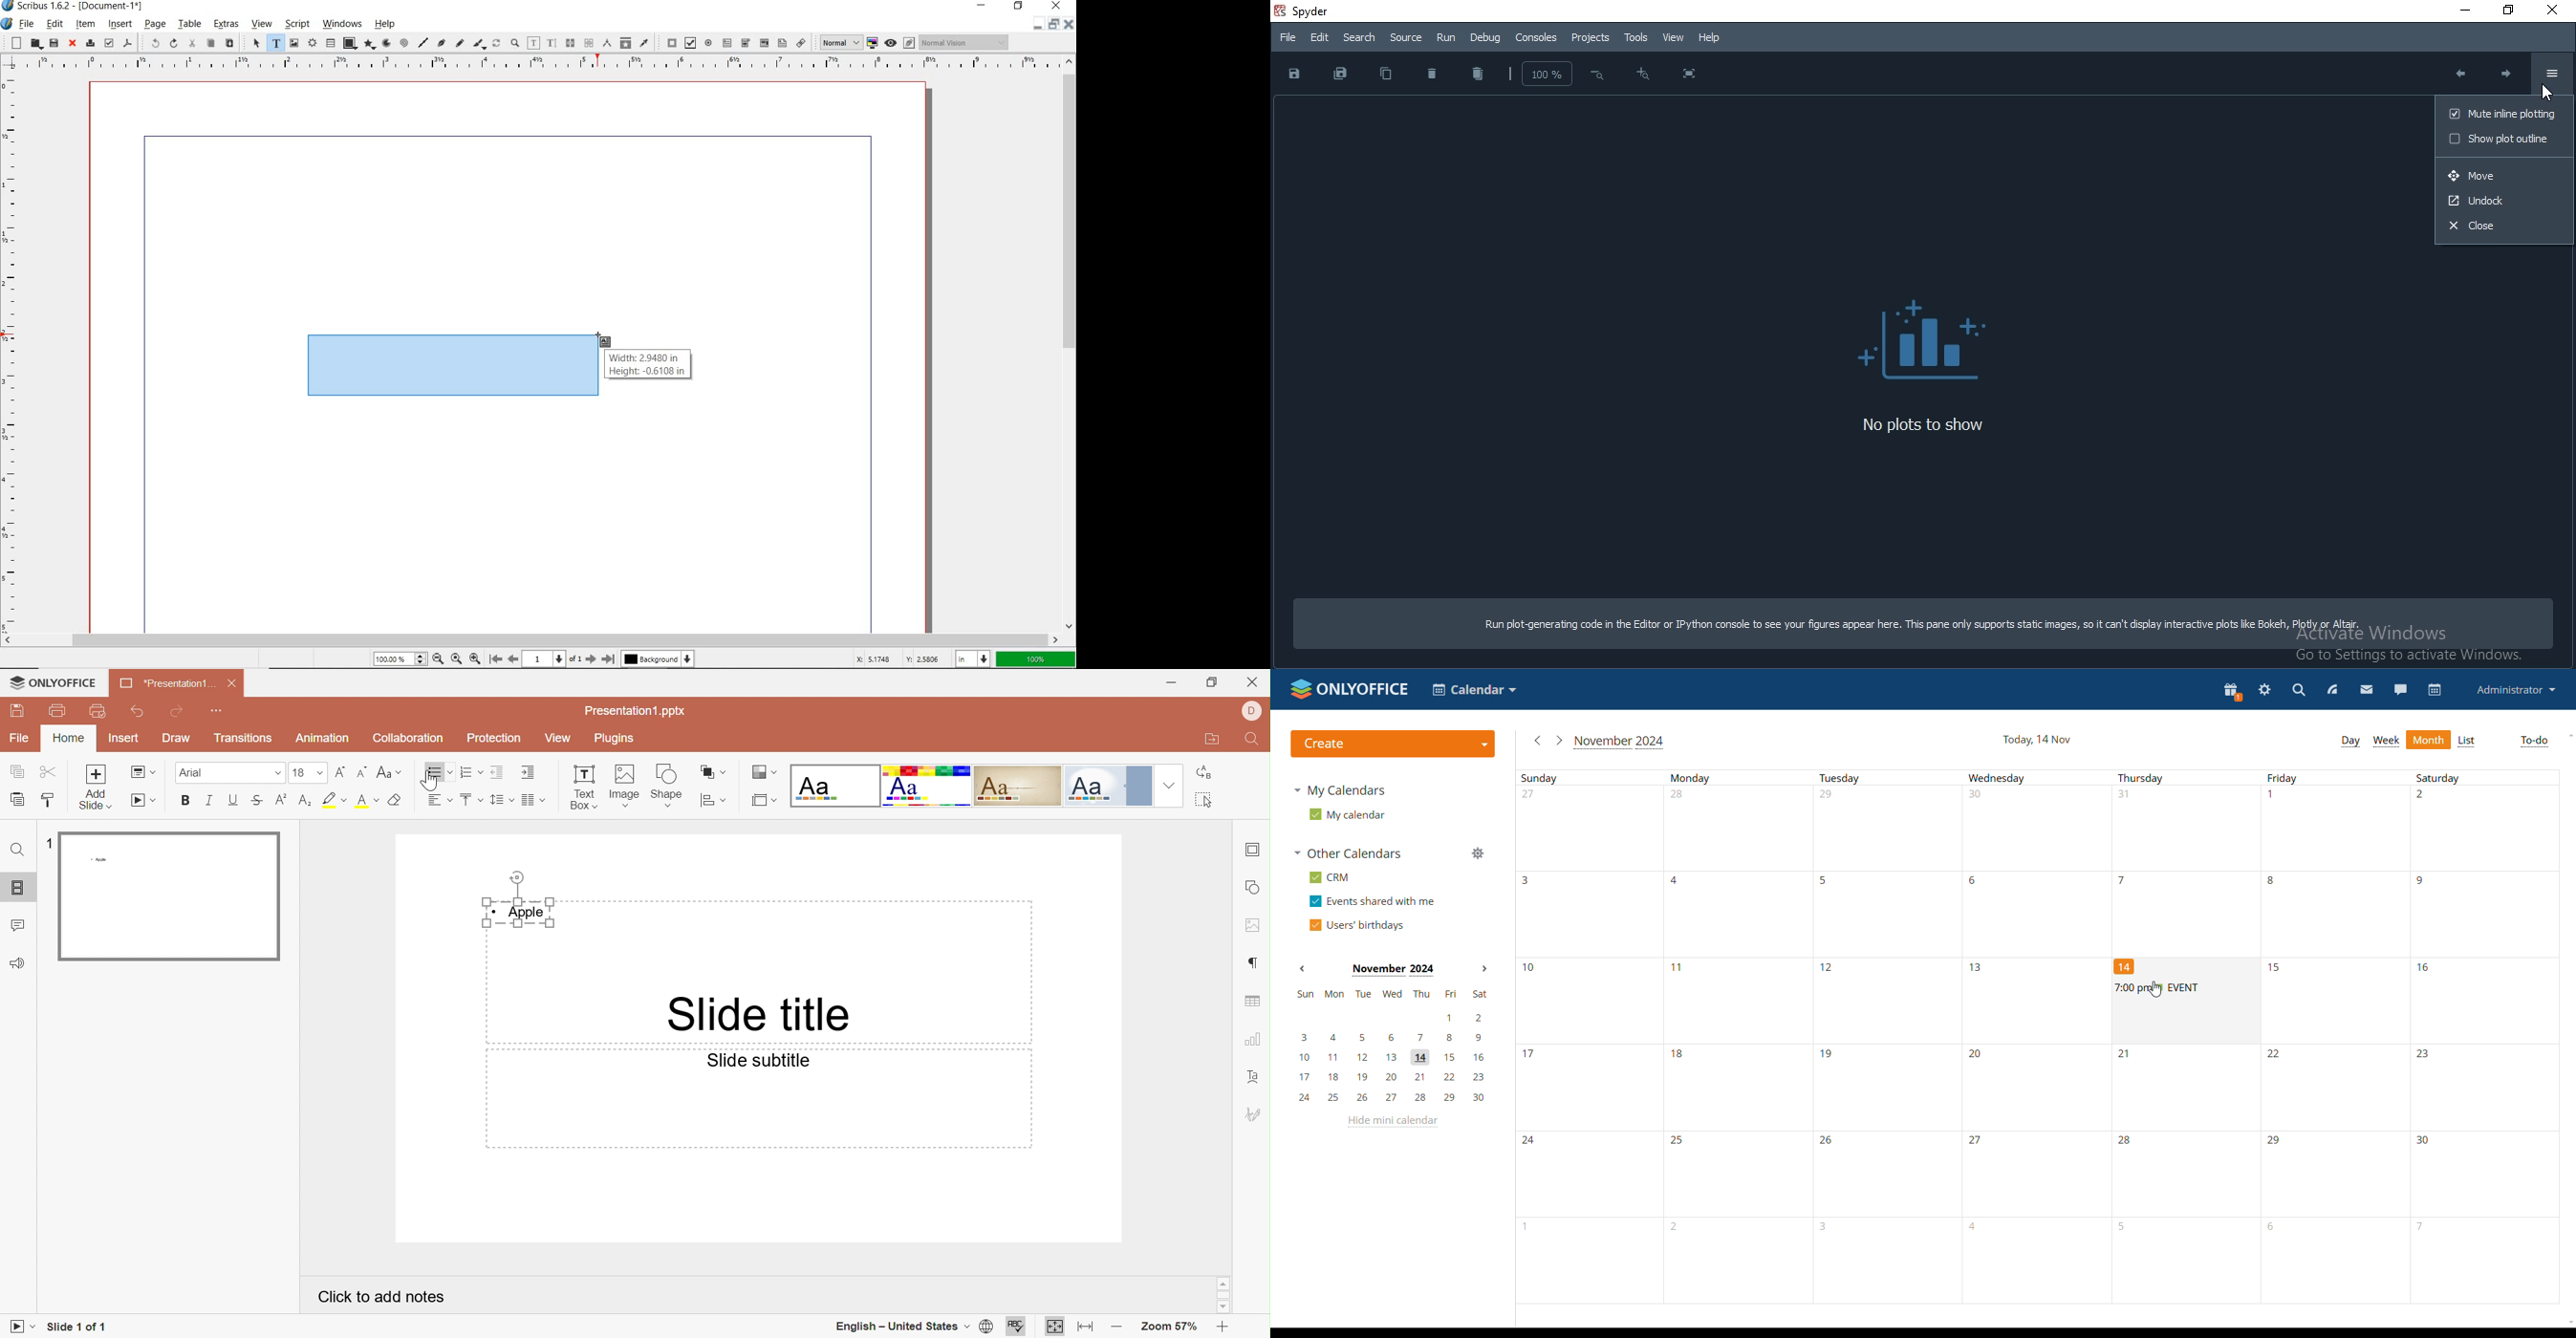 The height and width of the screenshot is (1344, 2576). Describe the element at coordinates (125, 739) in the screenshot. I see `Insert` at that location.